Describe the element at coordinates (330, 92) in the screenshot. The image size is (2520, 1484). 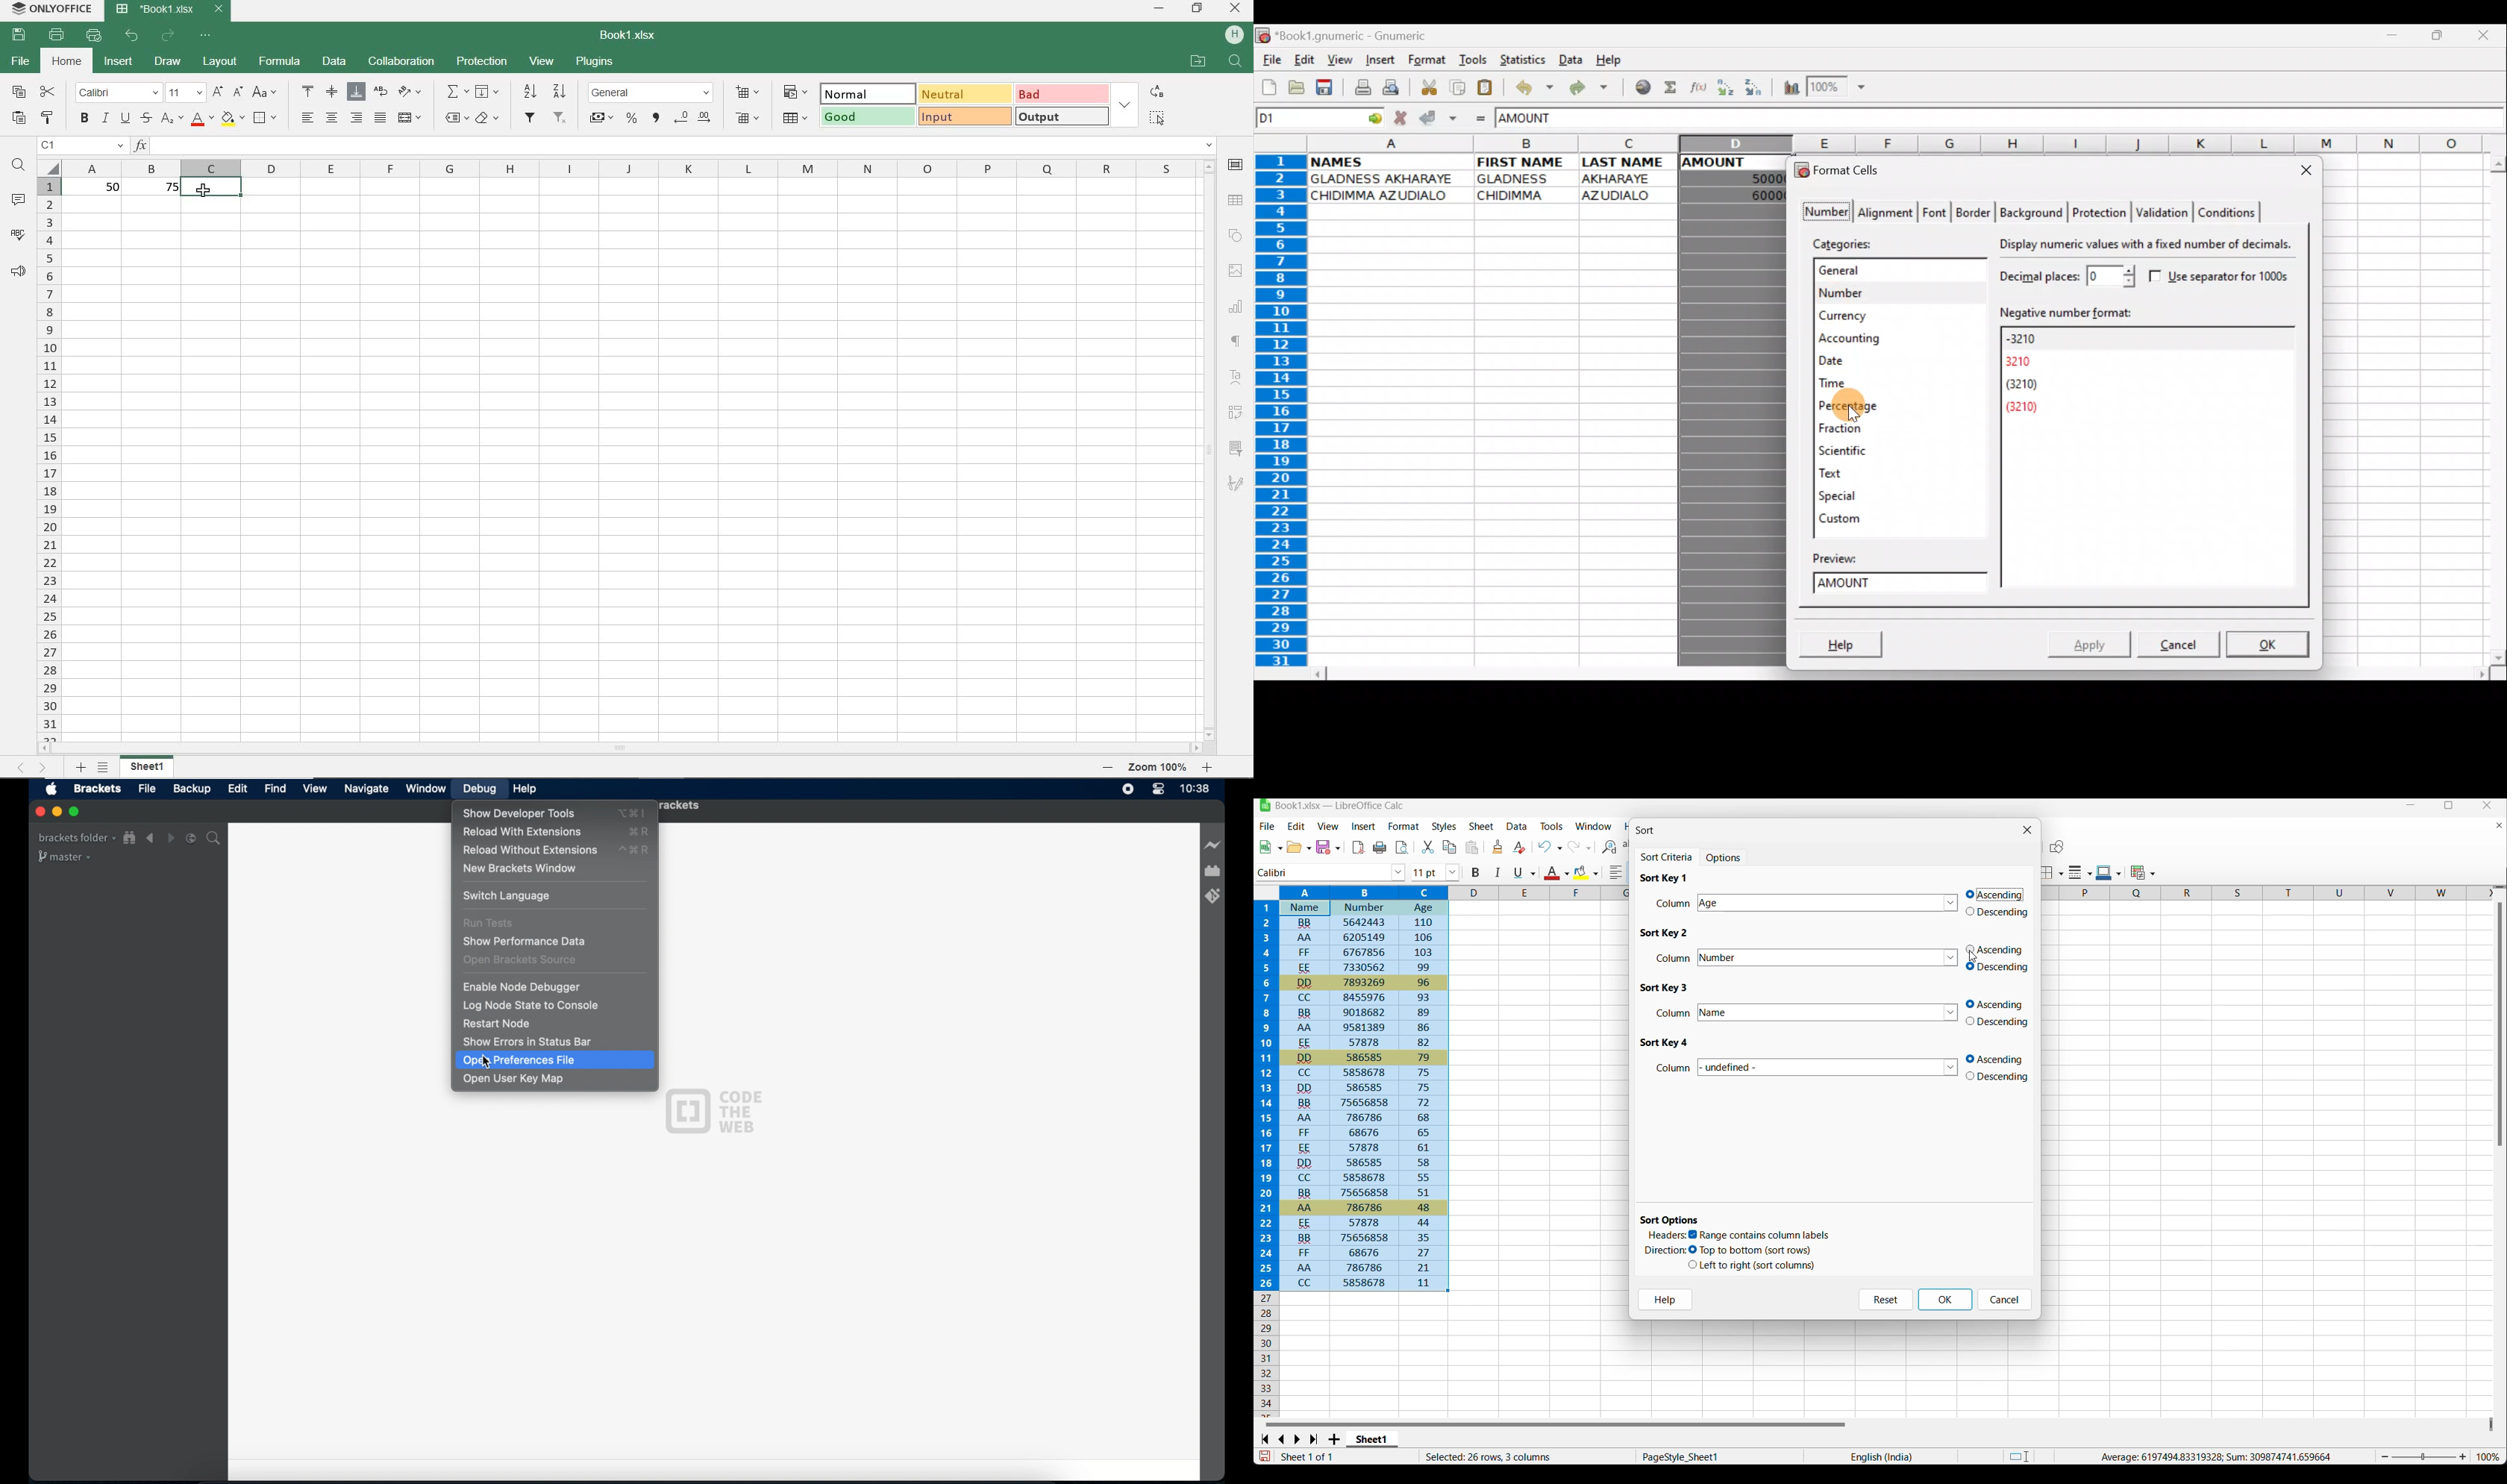
I see `align middle` at that location.